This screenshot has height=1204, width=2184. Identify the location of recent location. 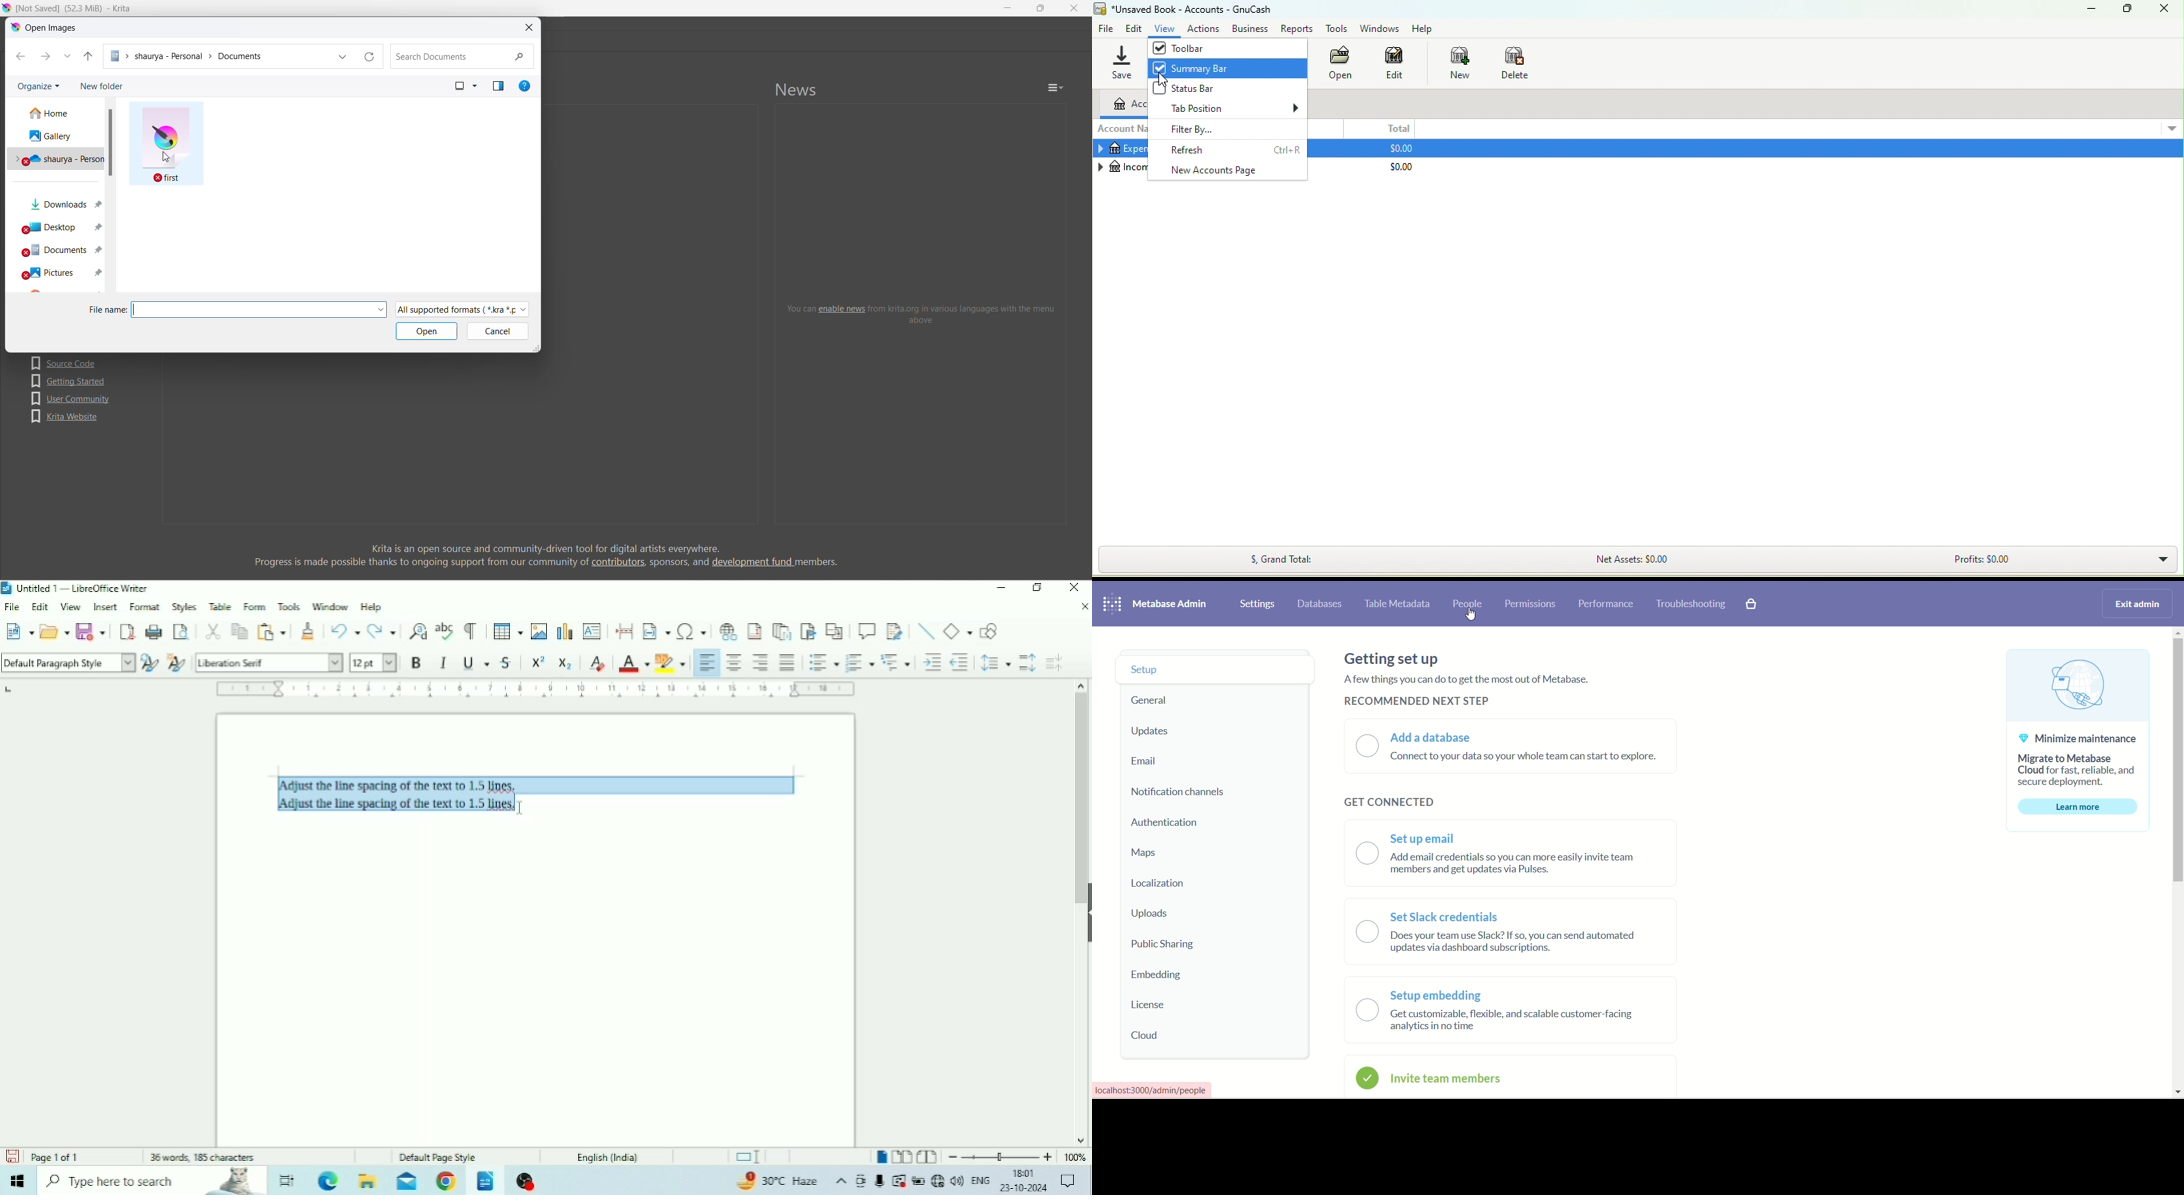
(68, 56).